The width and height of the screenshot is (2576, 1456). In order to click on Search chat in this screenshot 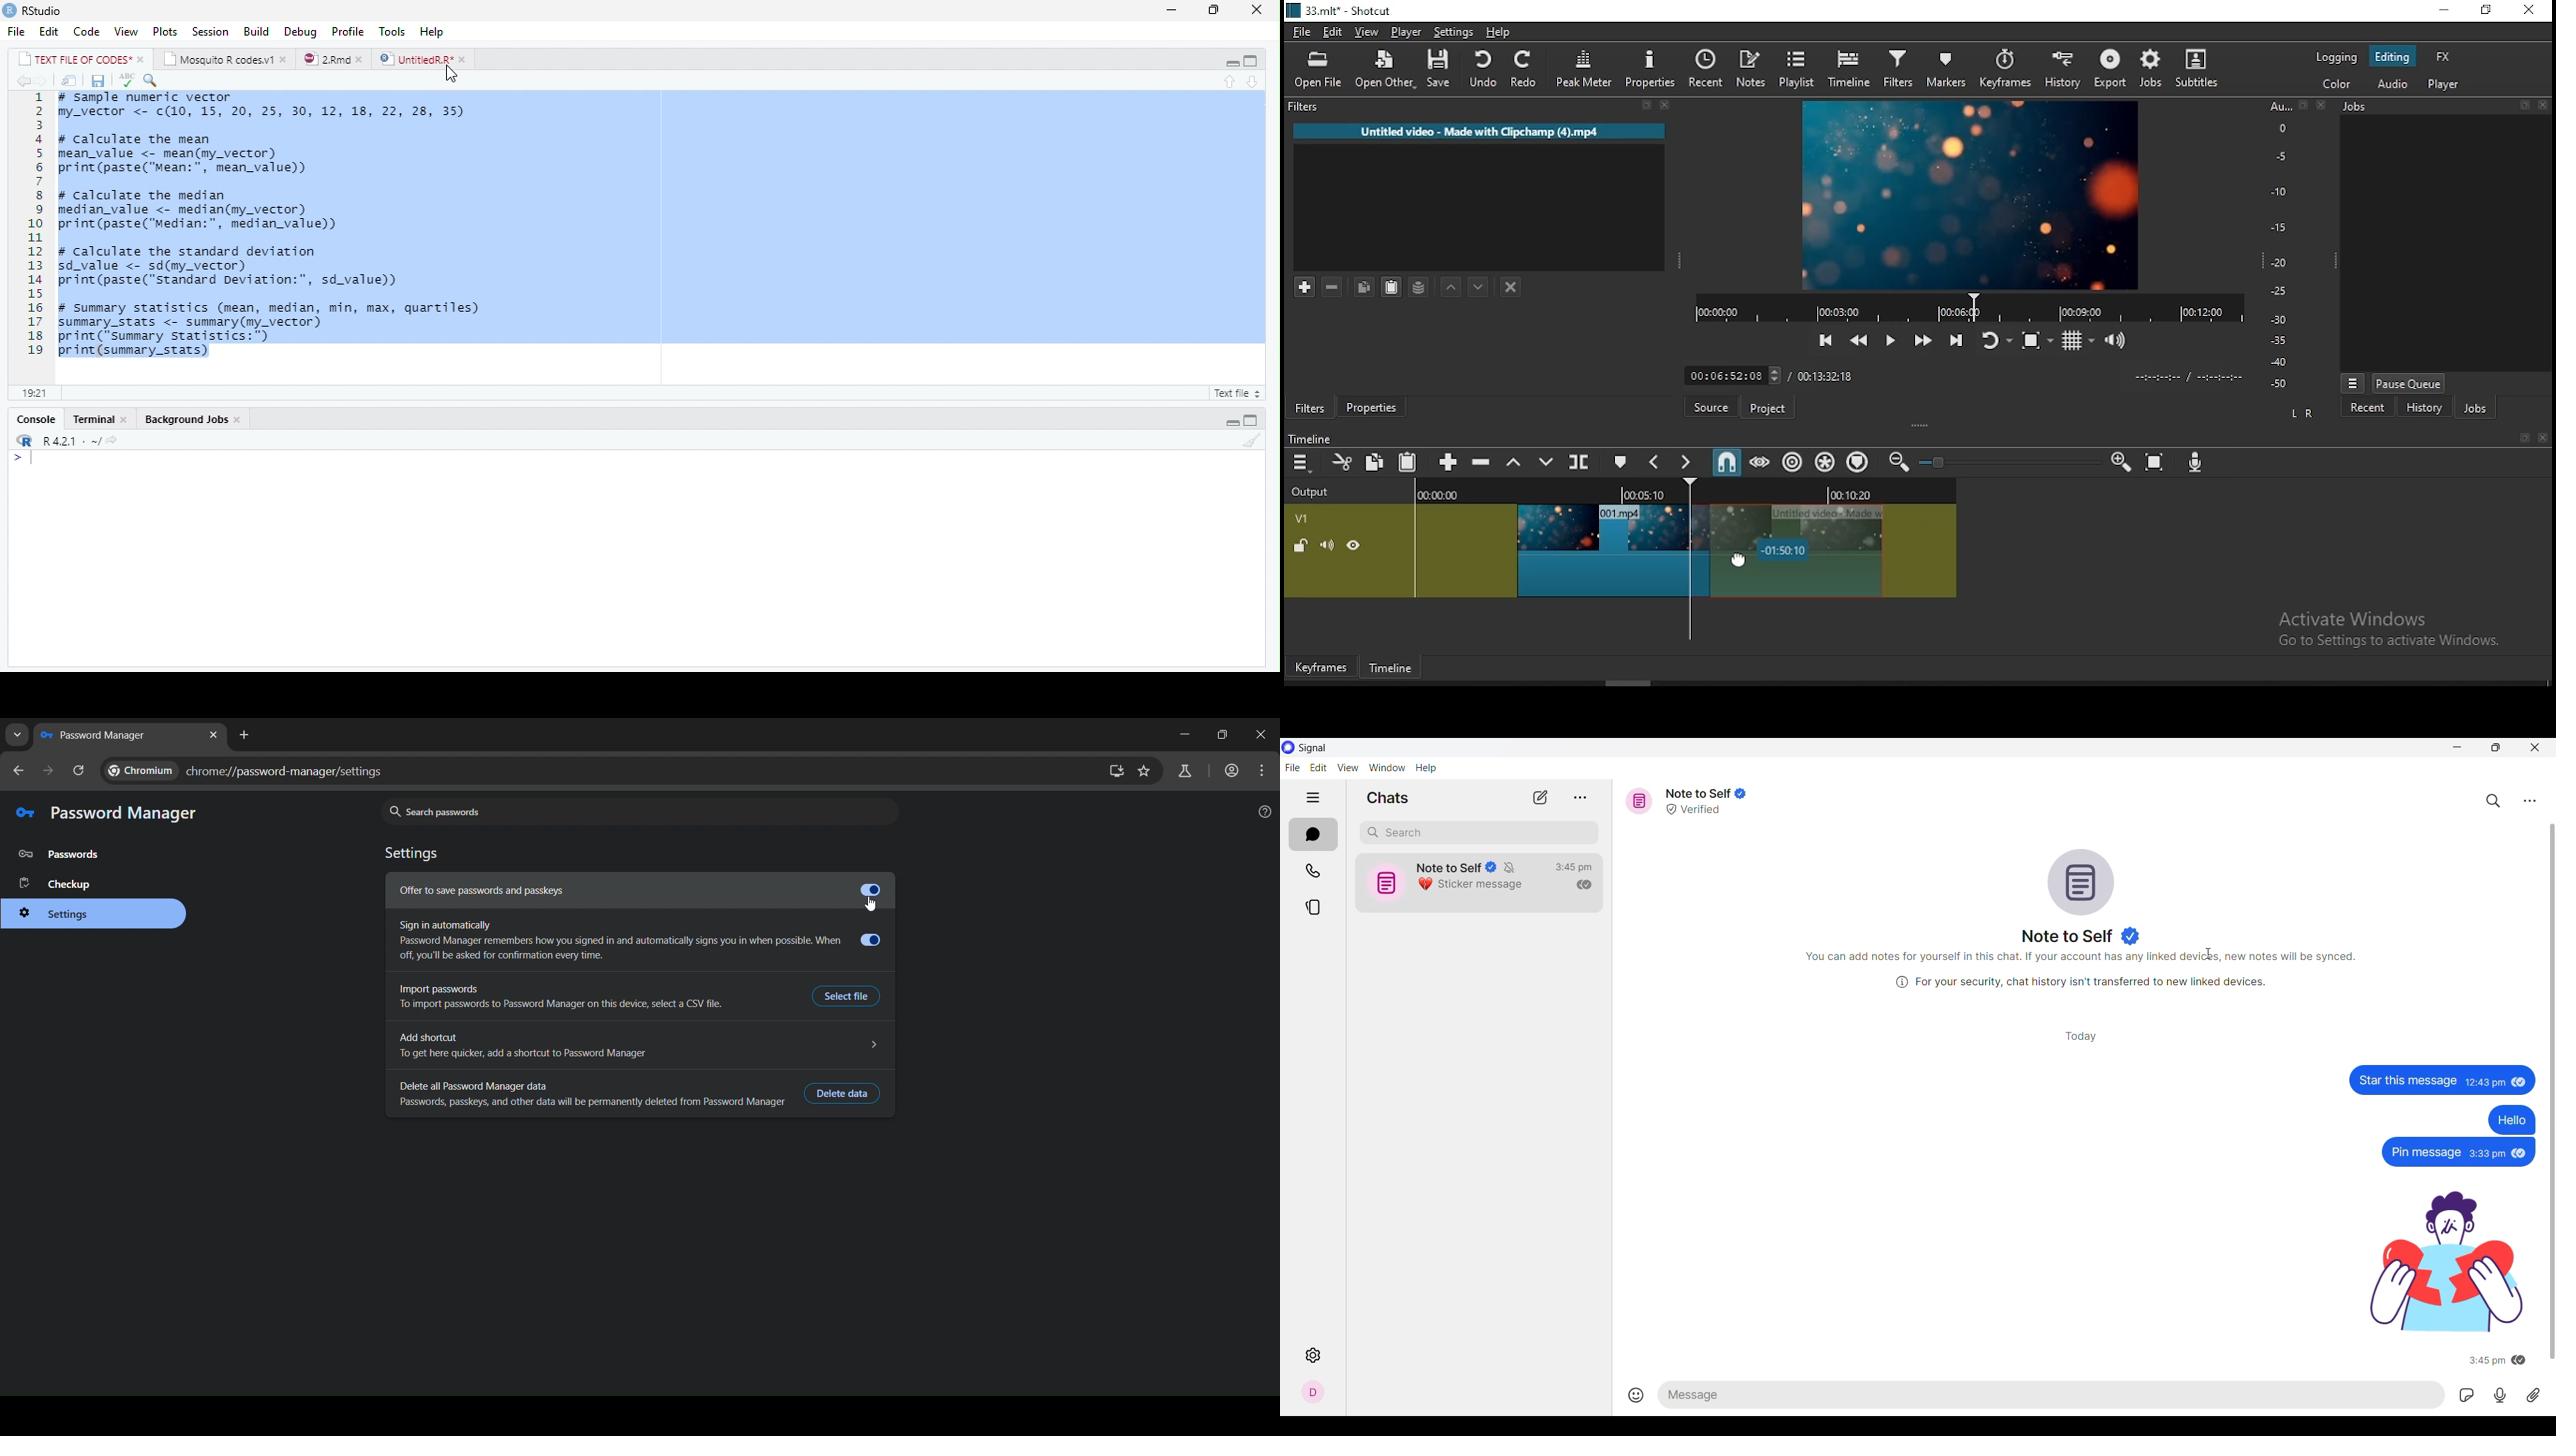, I will do `click(1479, 832)`.